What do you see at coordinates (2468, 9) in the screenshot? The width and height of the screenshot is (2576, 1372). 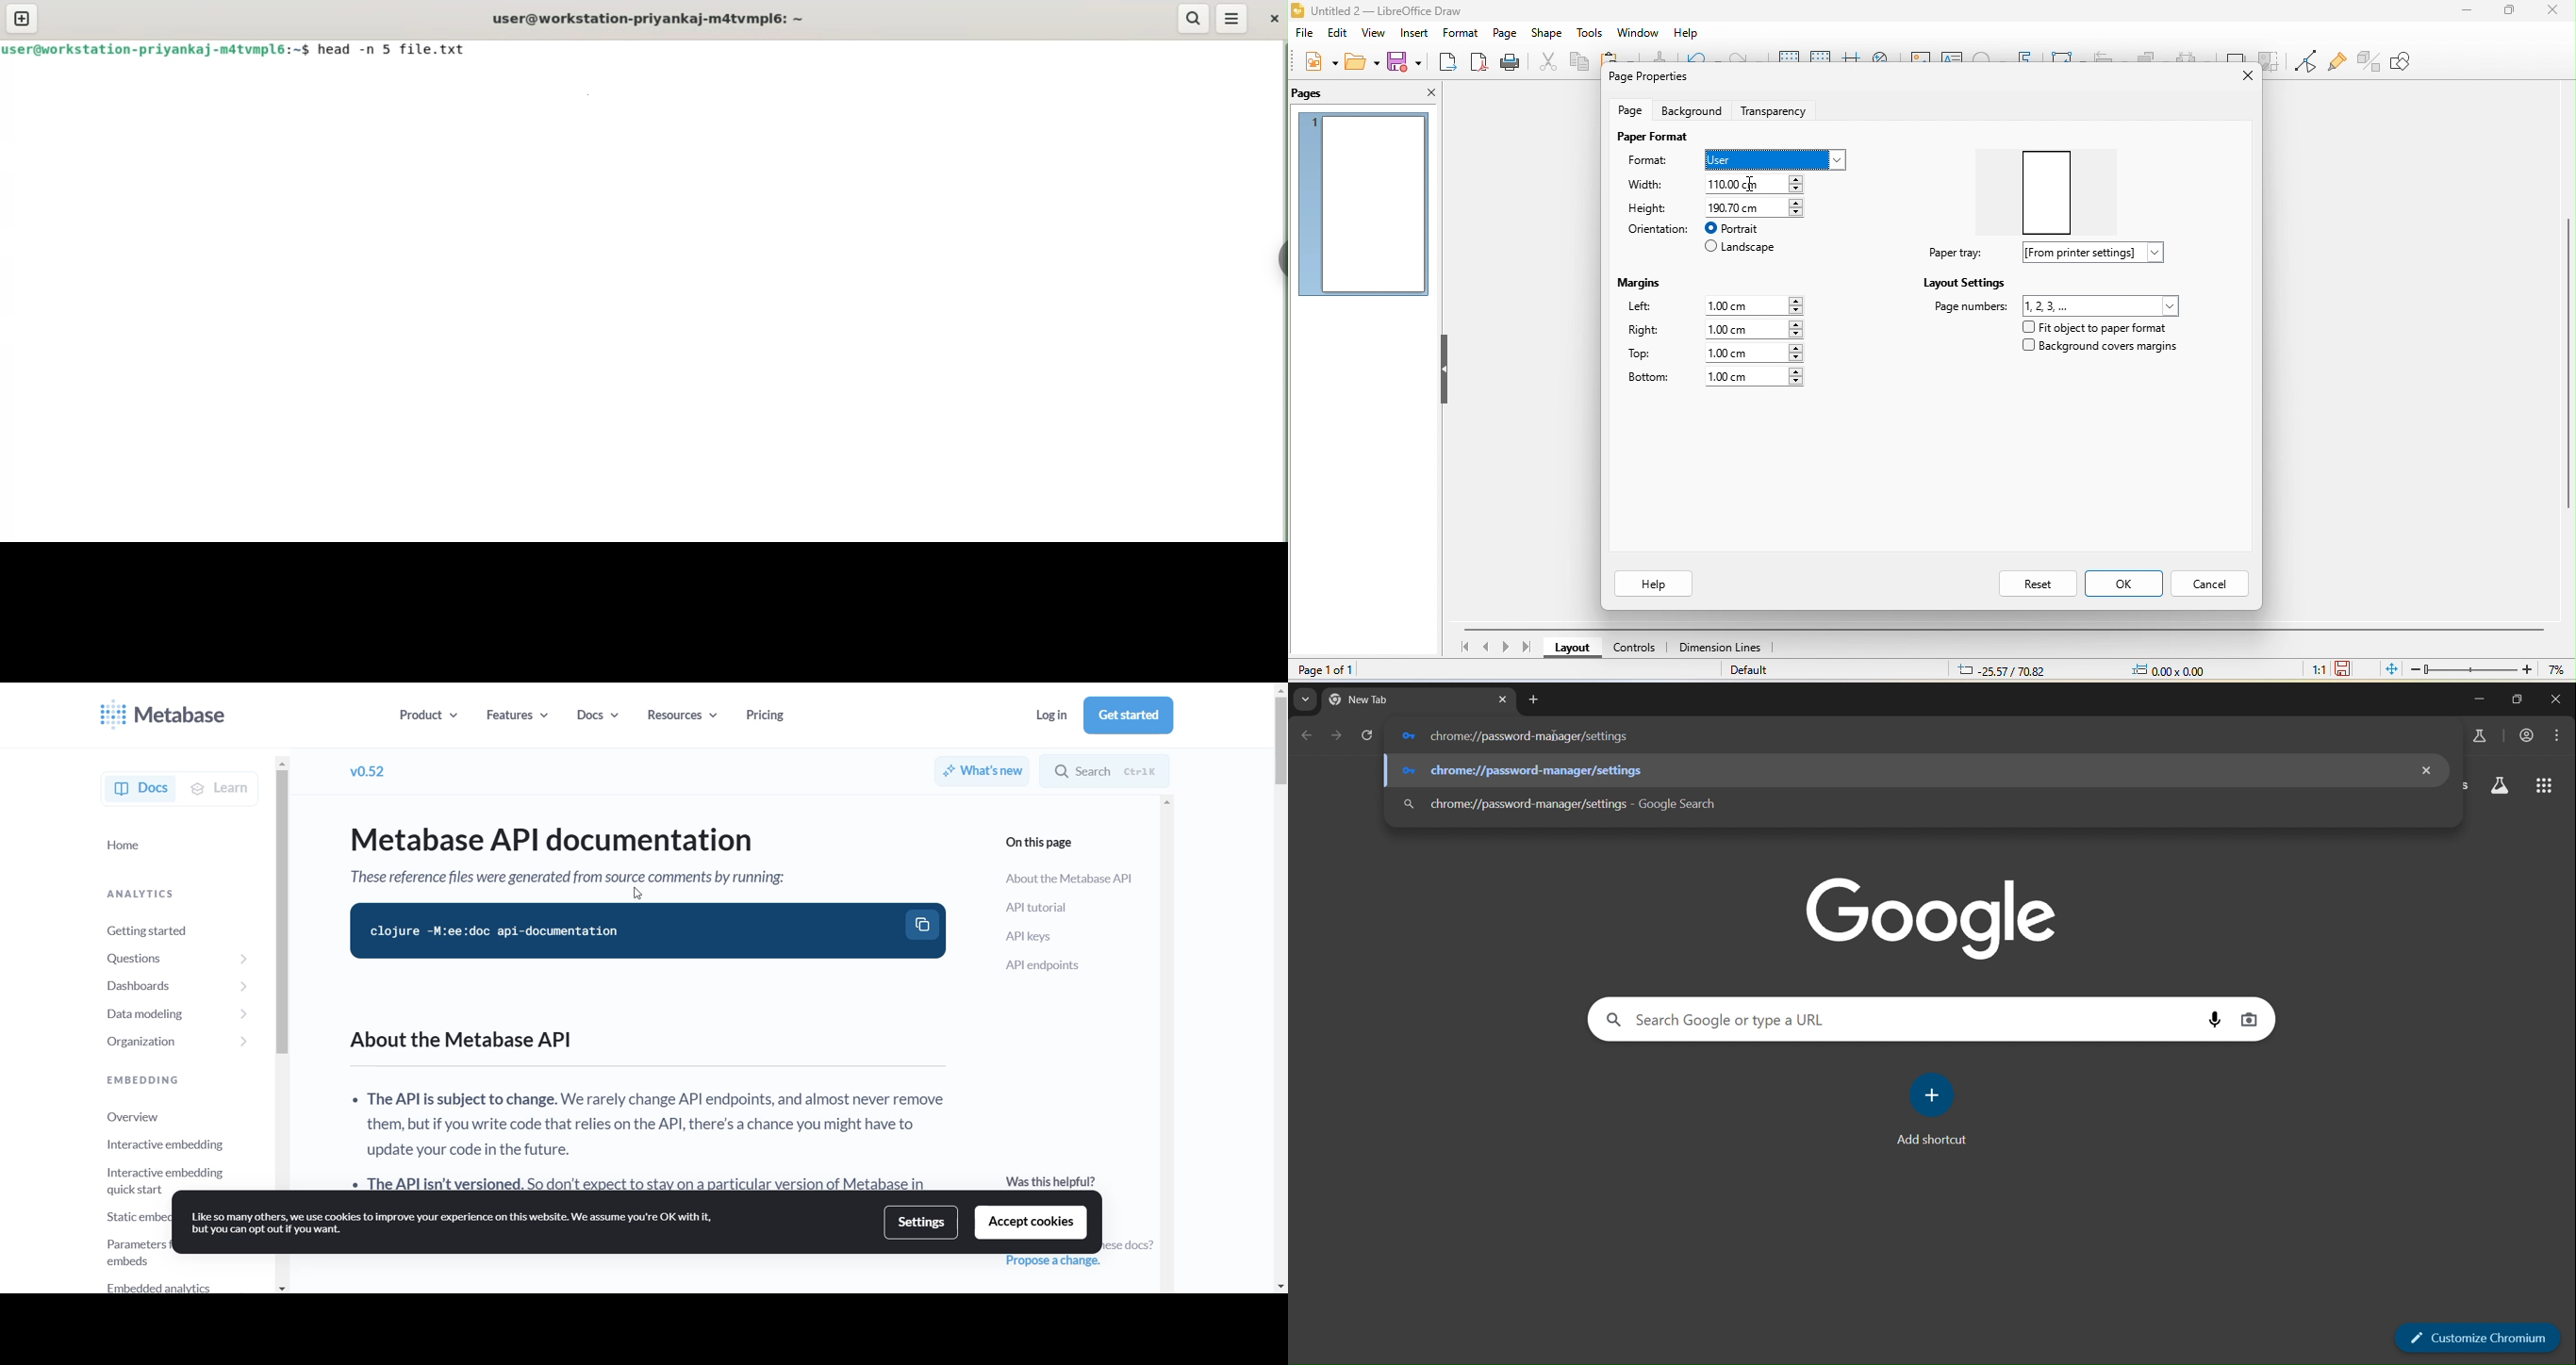 I see `minimize` at bounding box center [2468, 9].